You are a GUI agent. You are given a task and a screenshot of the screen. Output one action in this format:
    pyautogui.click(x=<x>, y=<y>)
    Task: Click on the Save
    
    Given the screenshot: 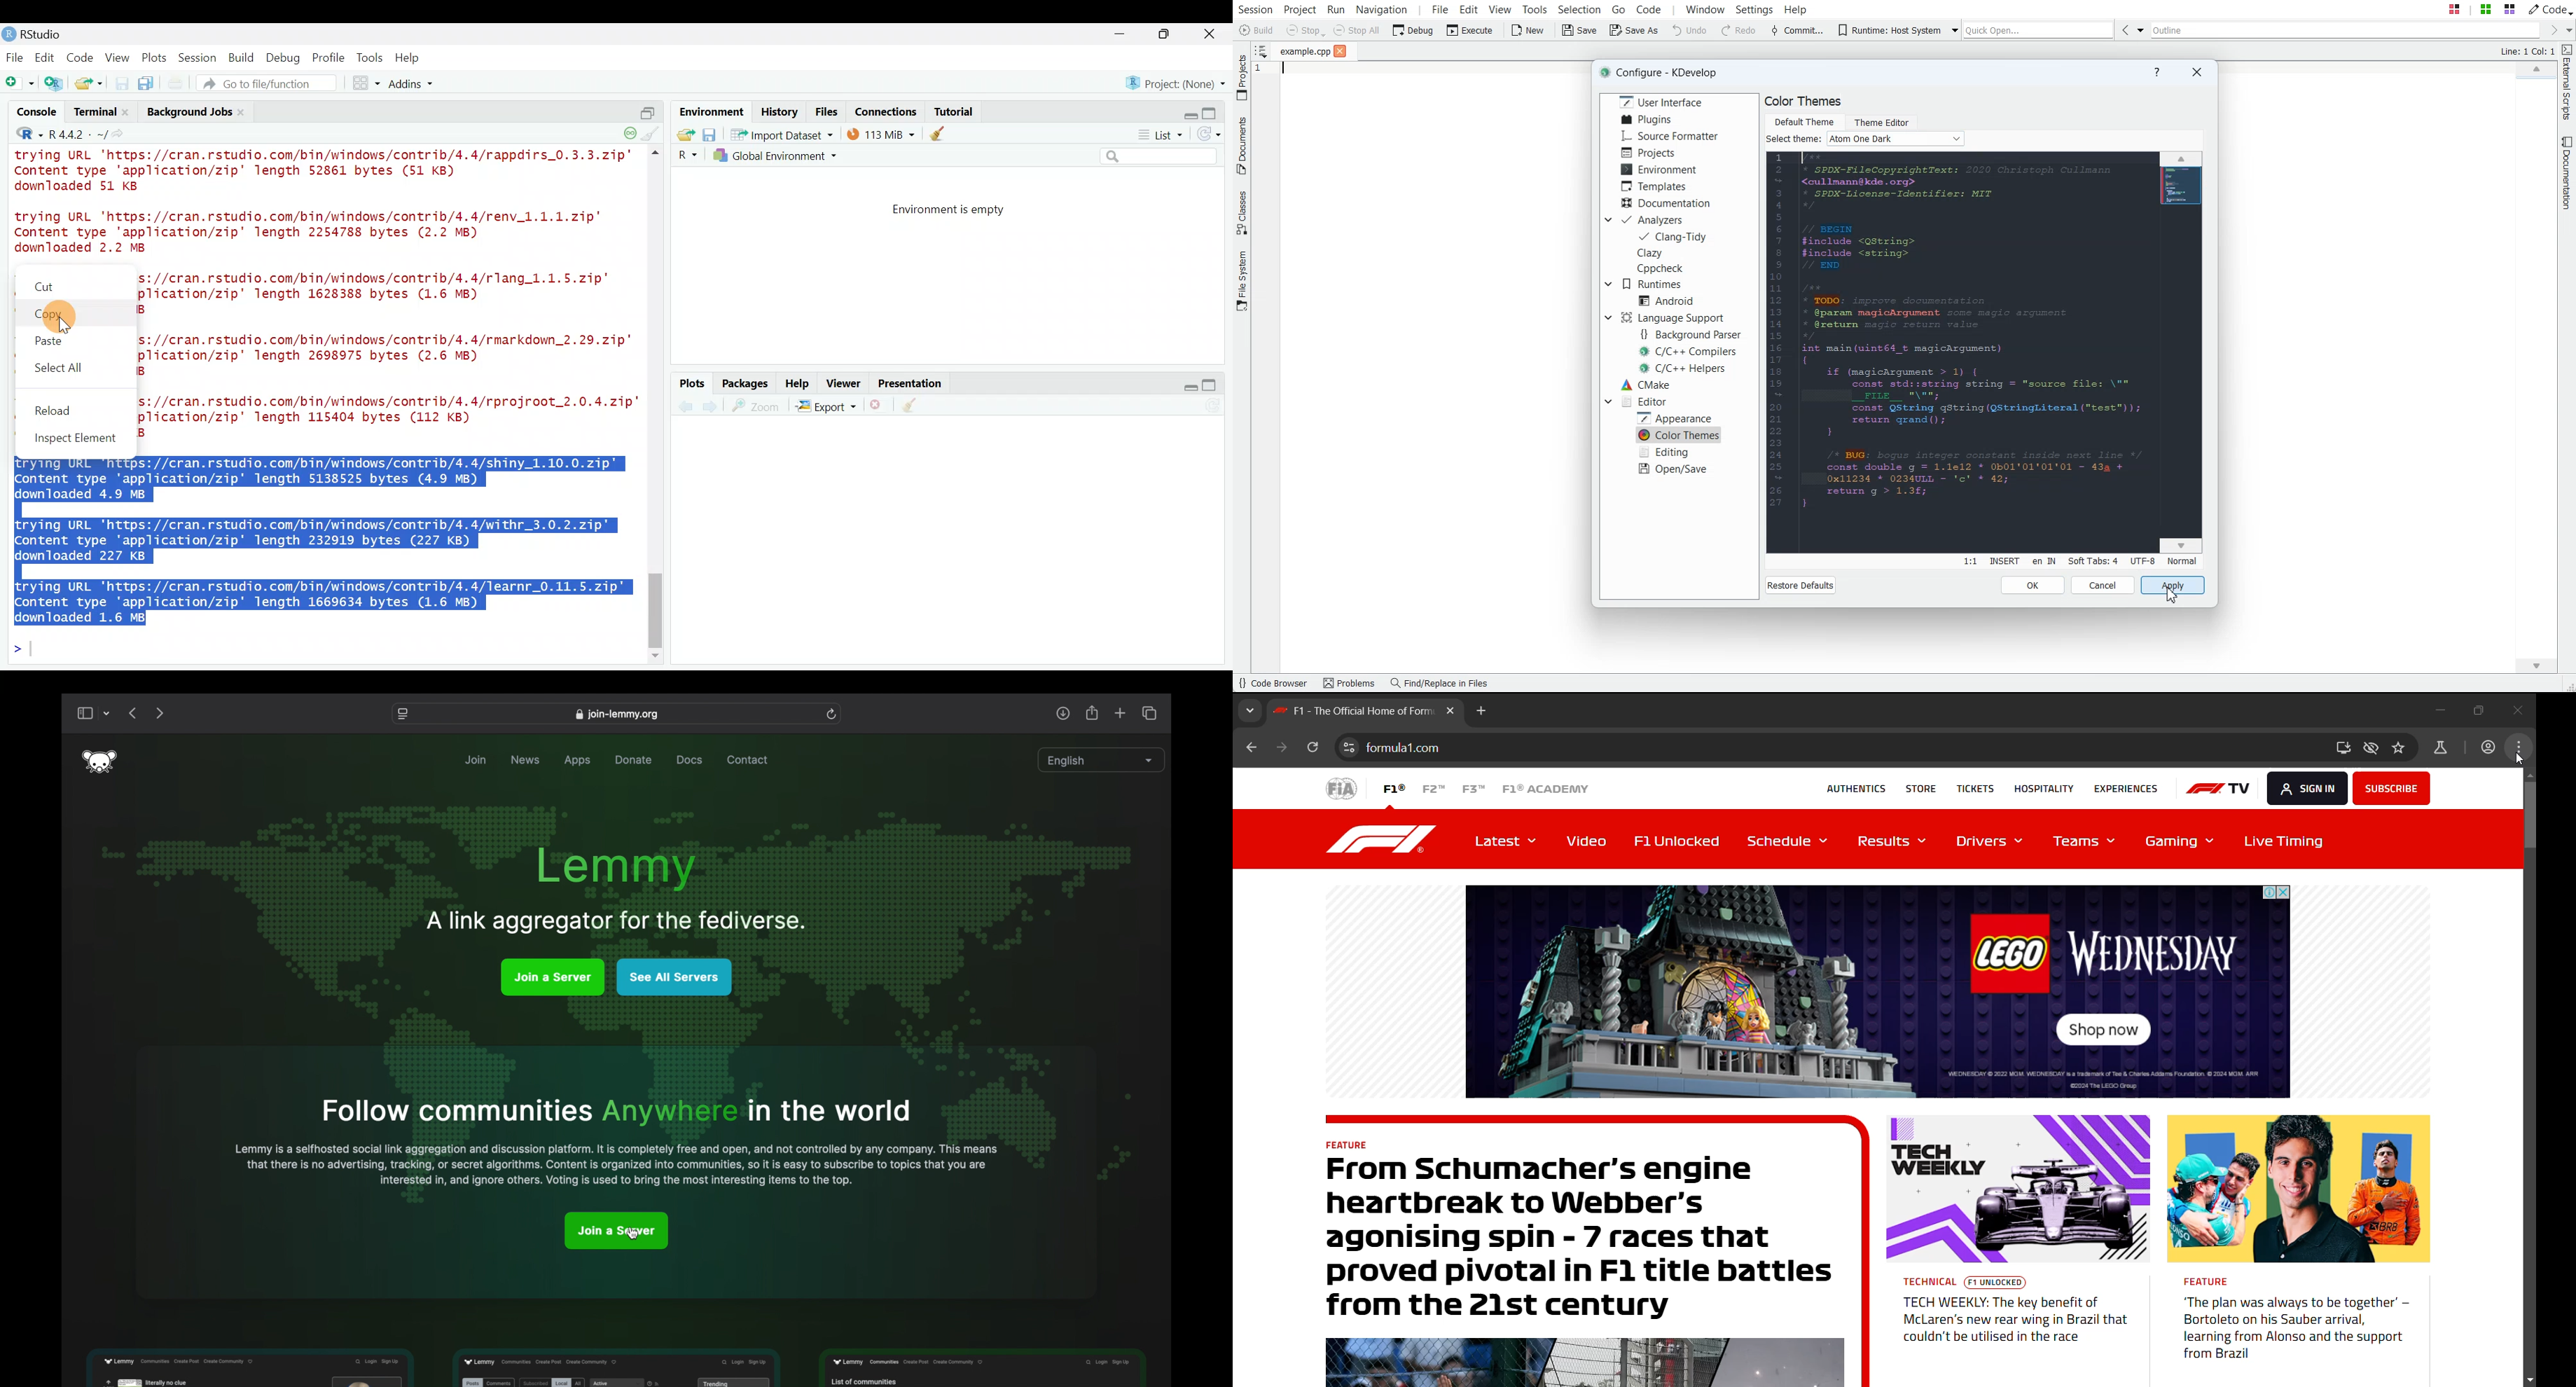 What is the action you would take?
    pyautogui.click(x=1580, y=31)
    